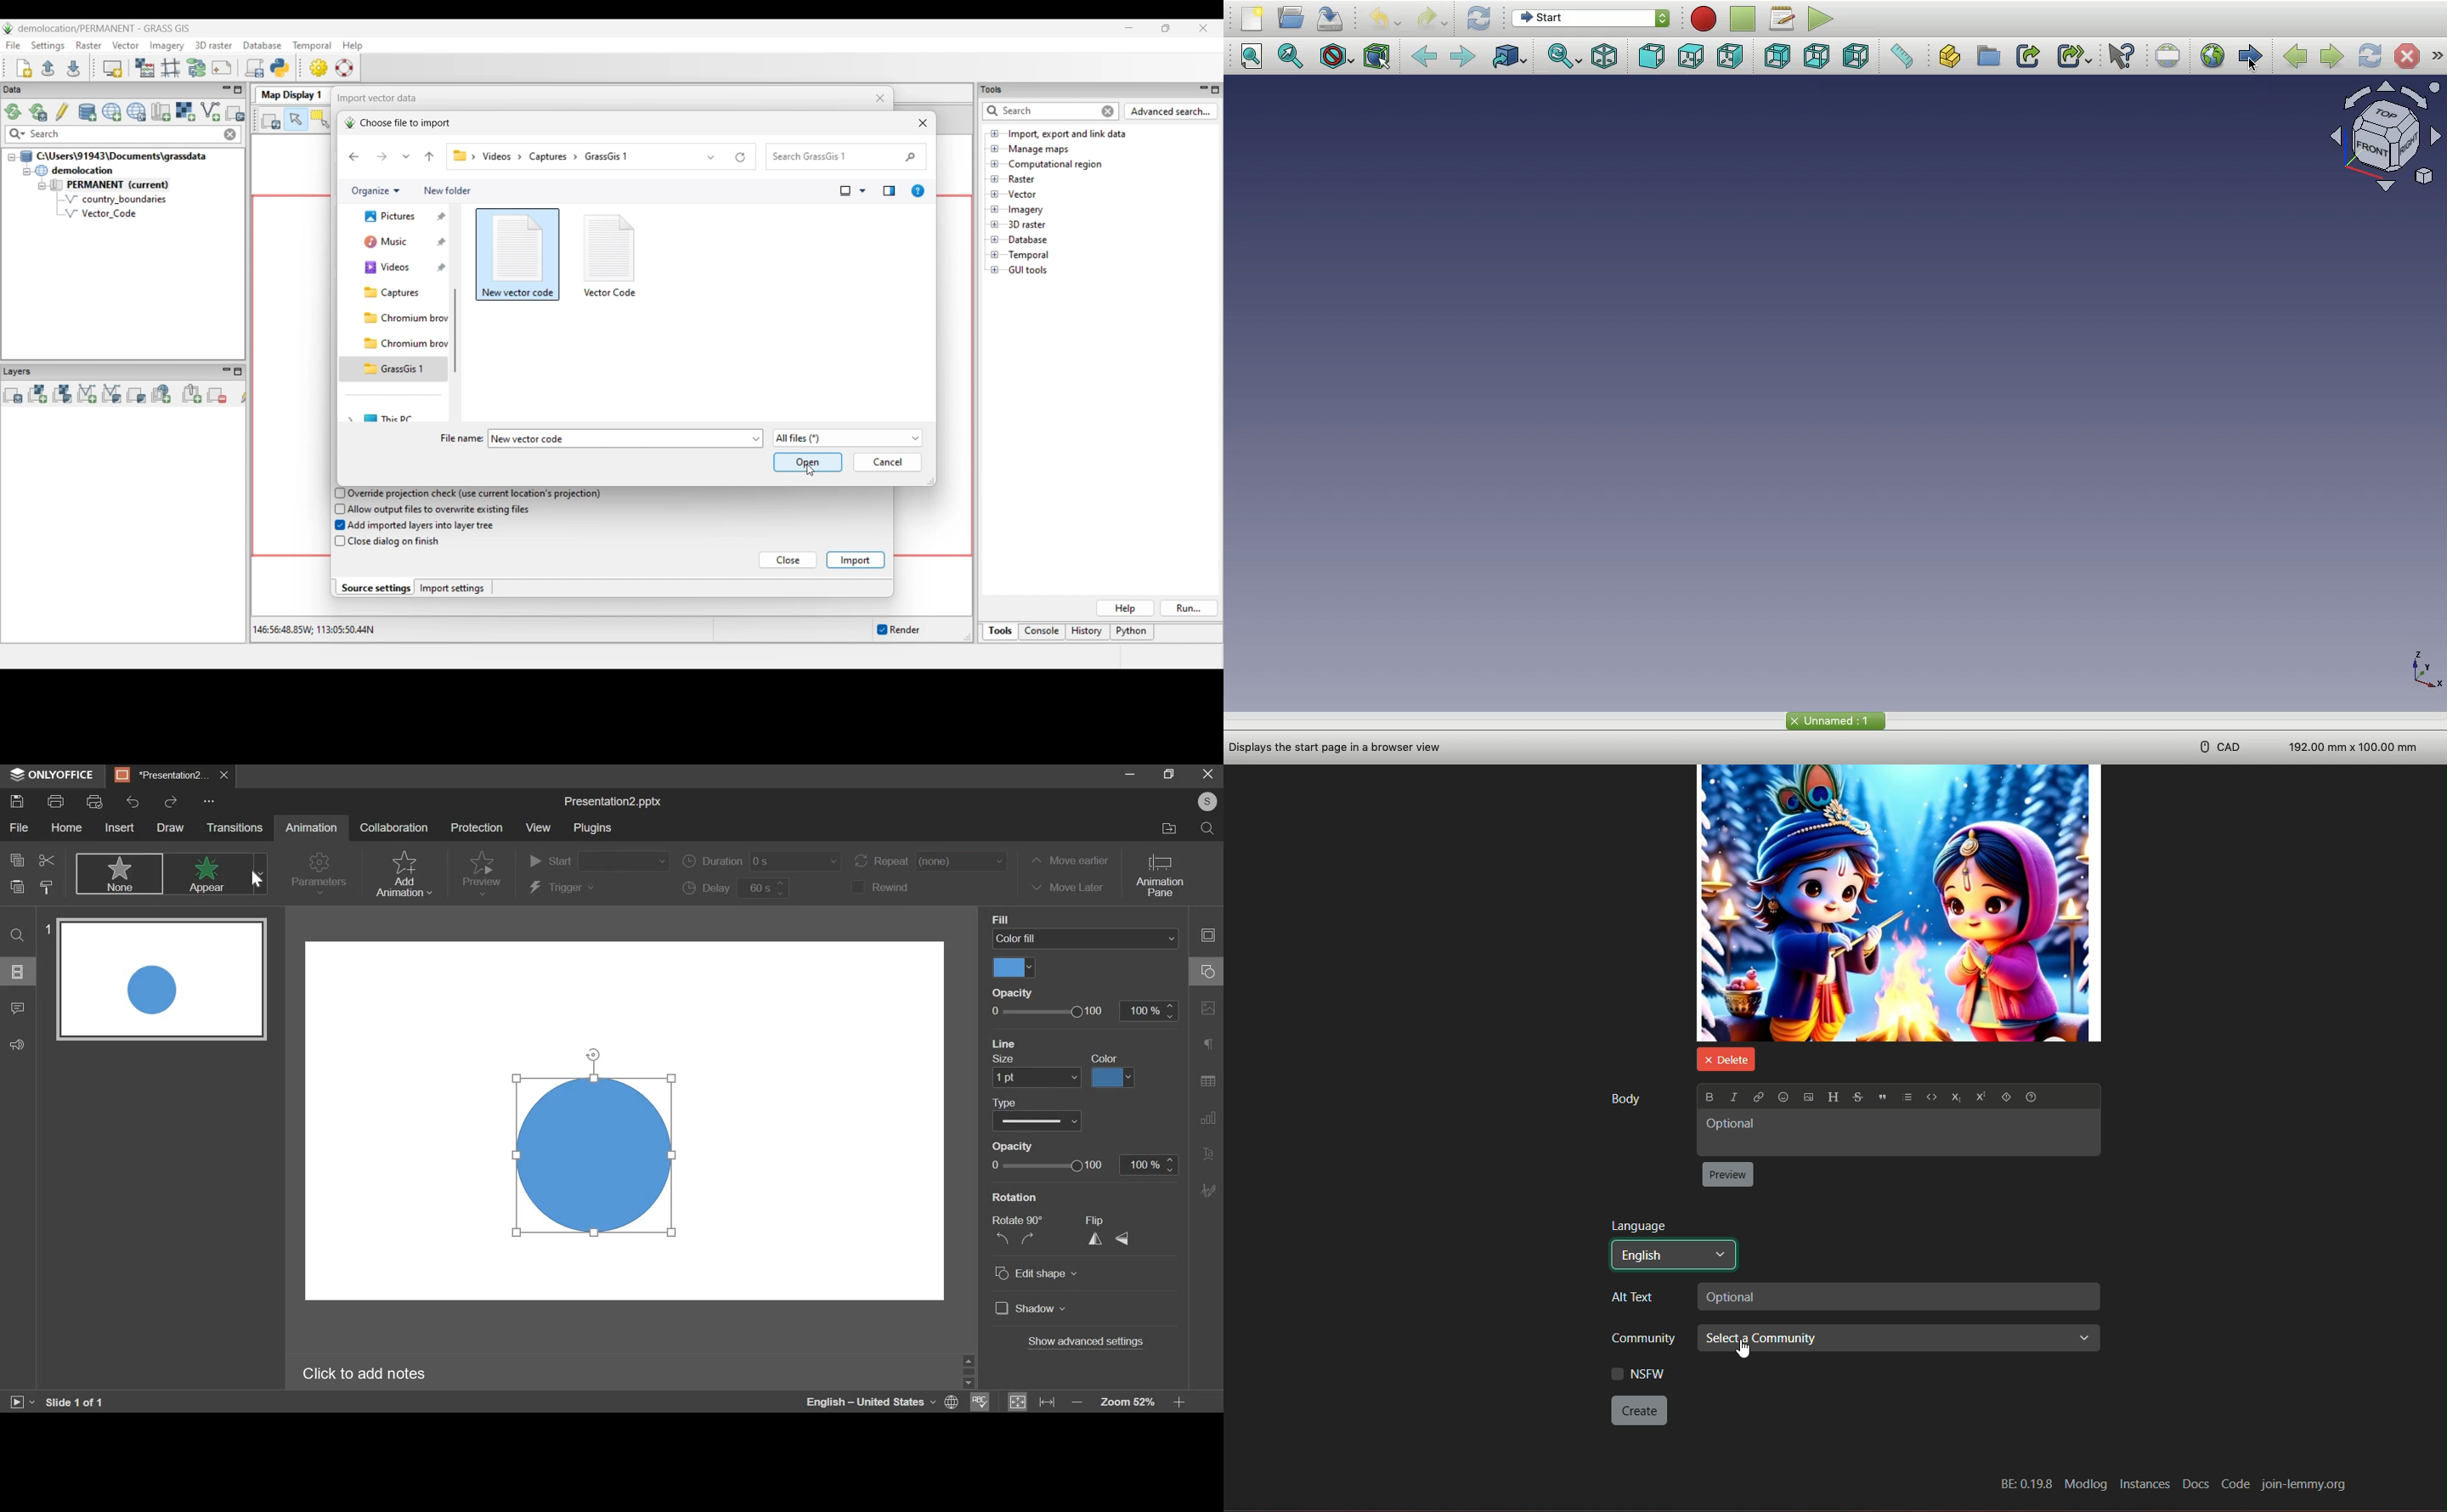 The height and width of the screenshot is (1512, 2464). What do you see at coordinates (55, 775) in the screenshot?
I see `ONLYOFFICE` at bounding box center [55, 775].